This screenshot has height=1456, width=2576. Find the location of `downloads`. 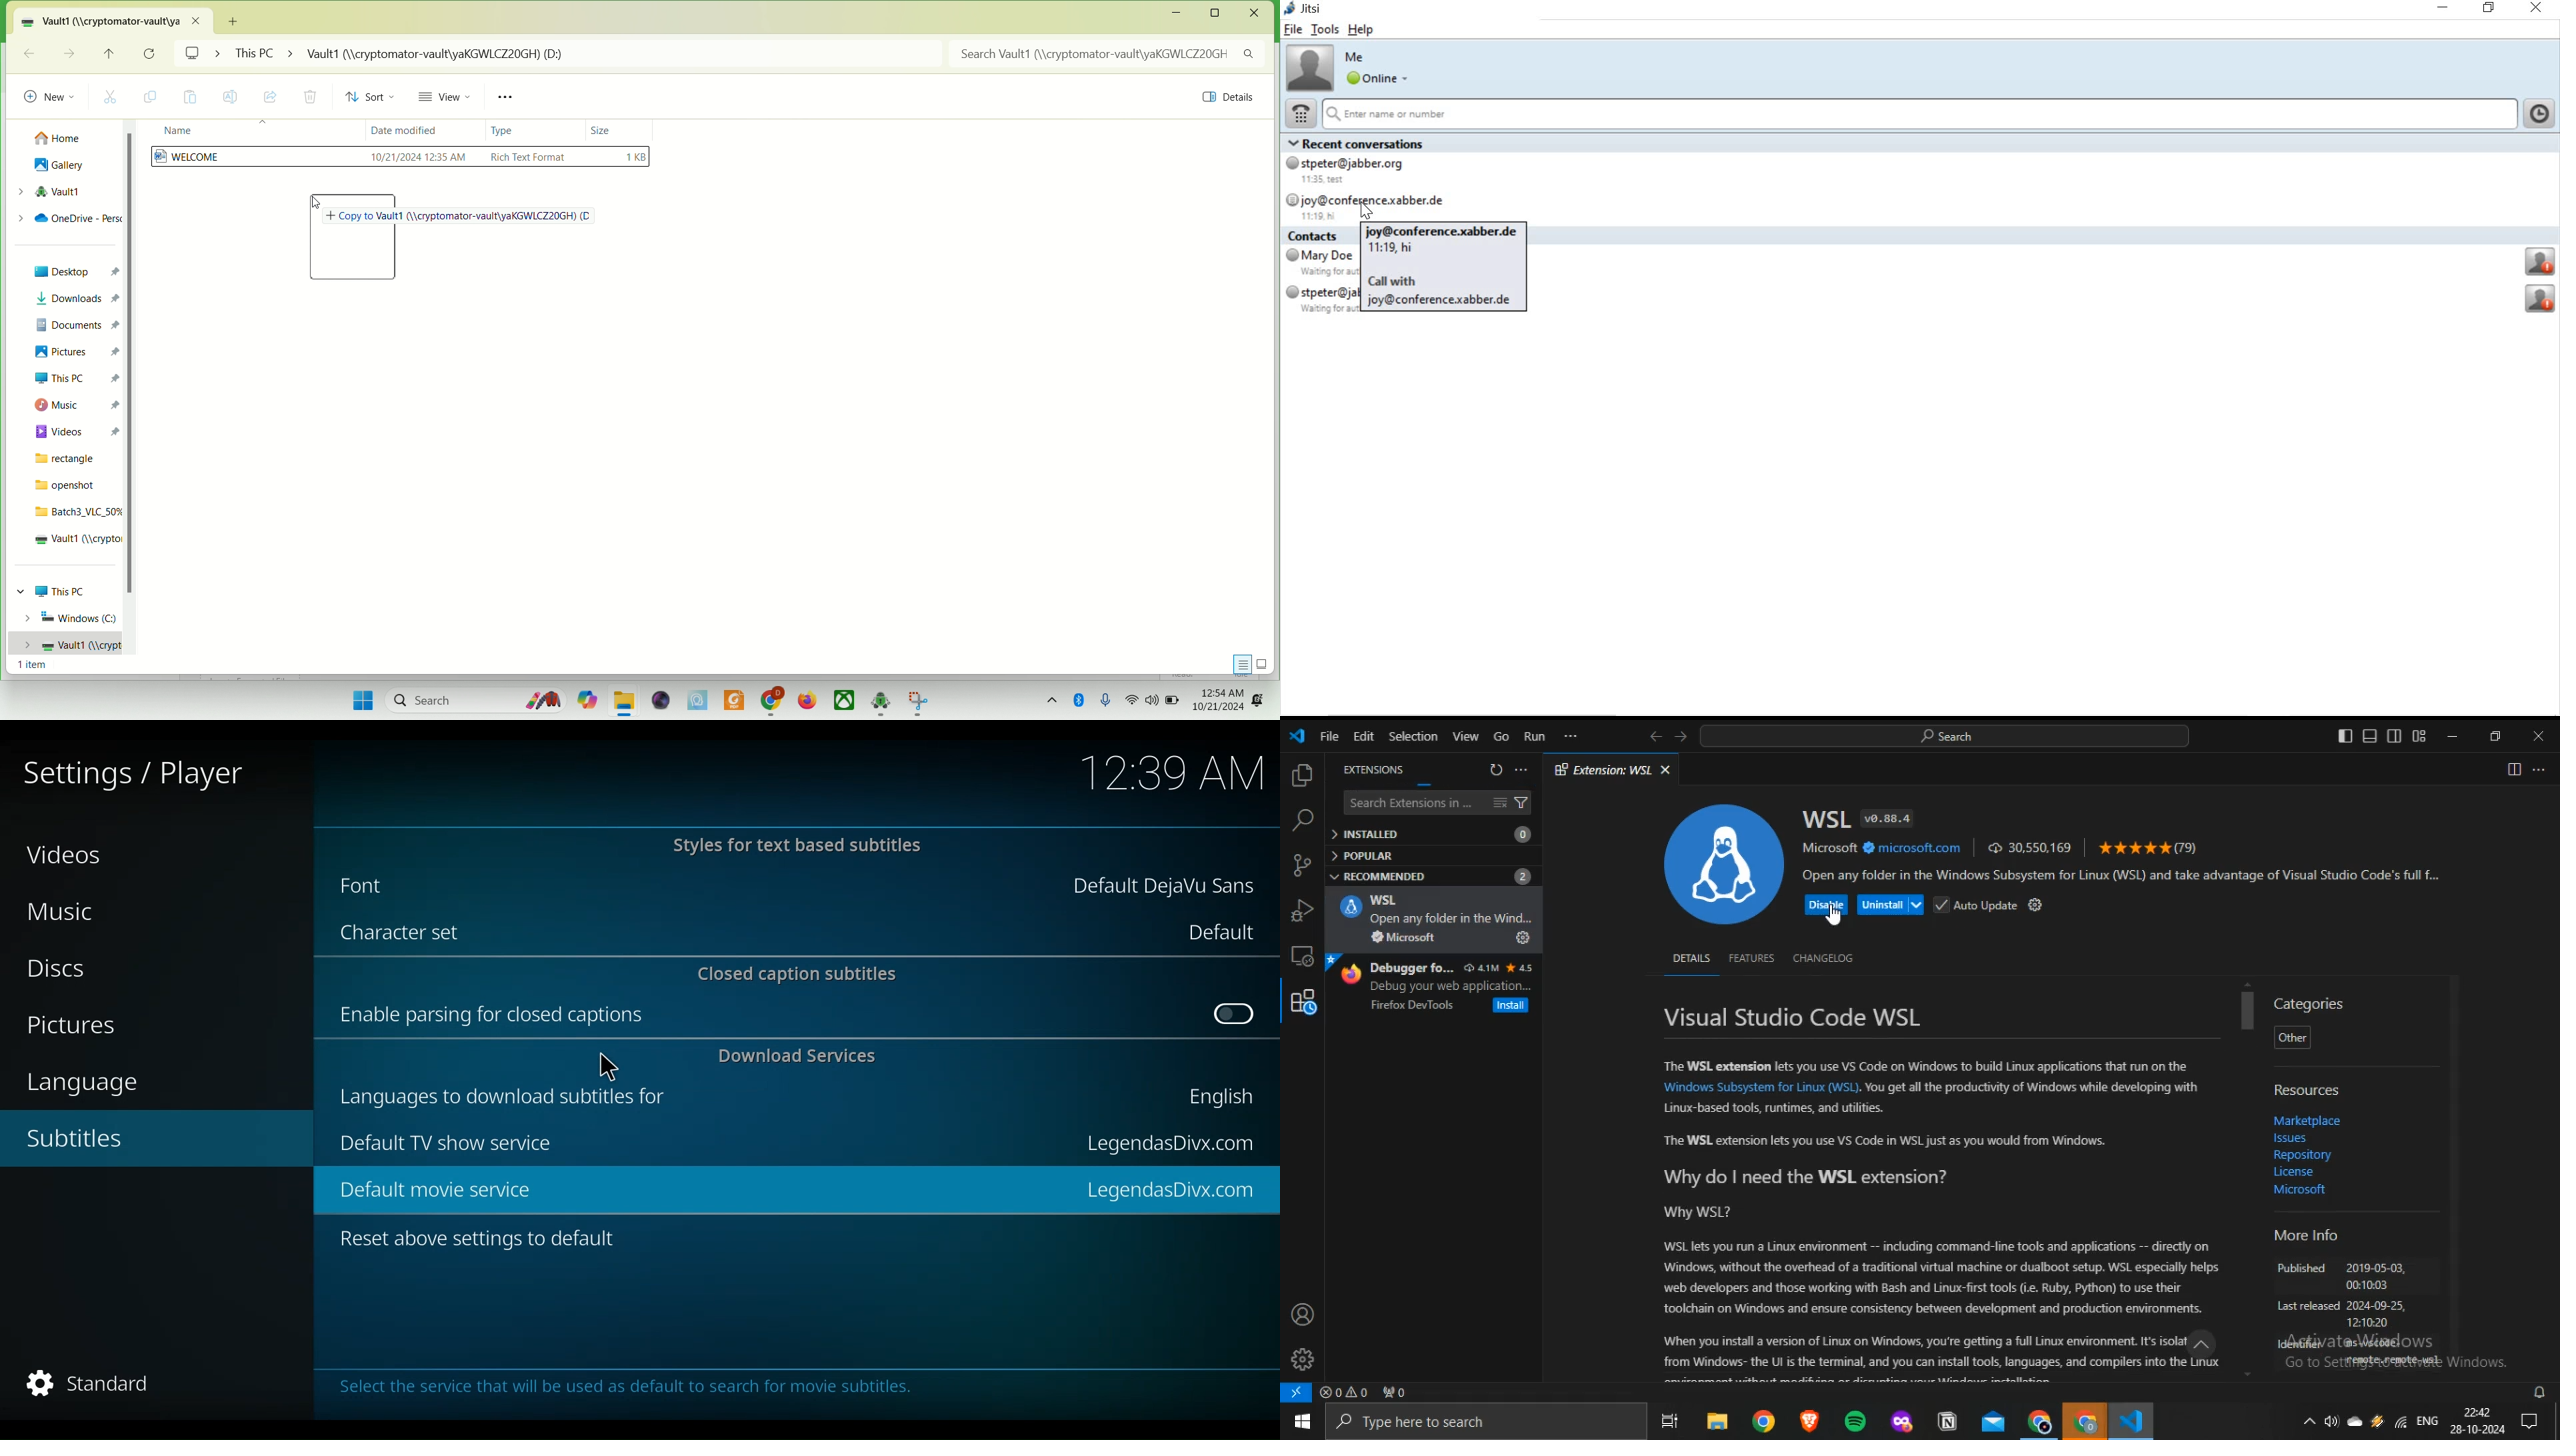

downloads is located at coordinates (75, 300).